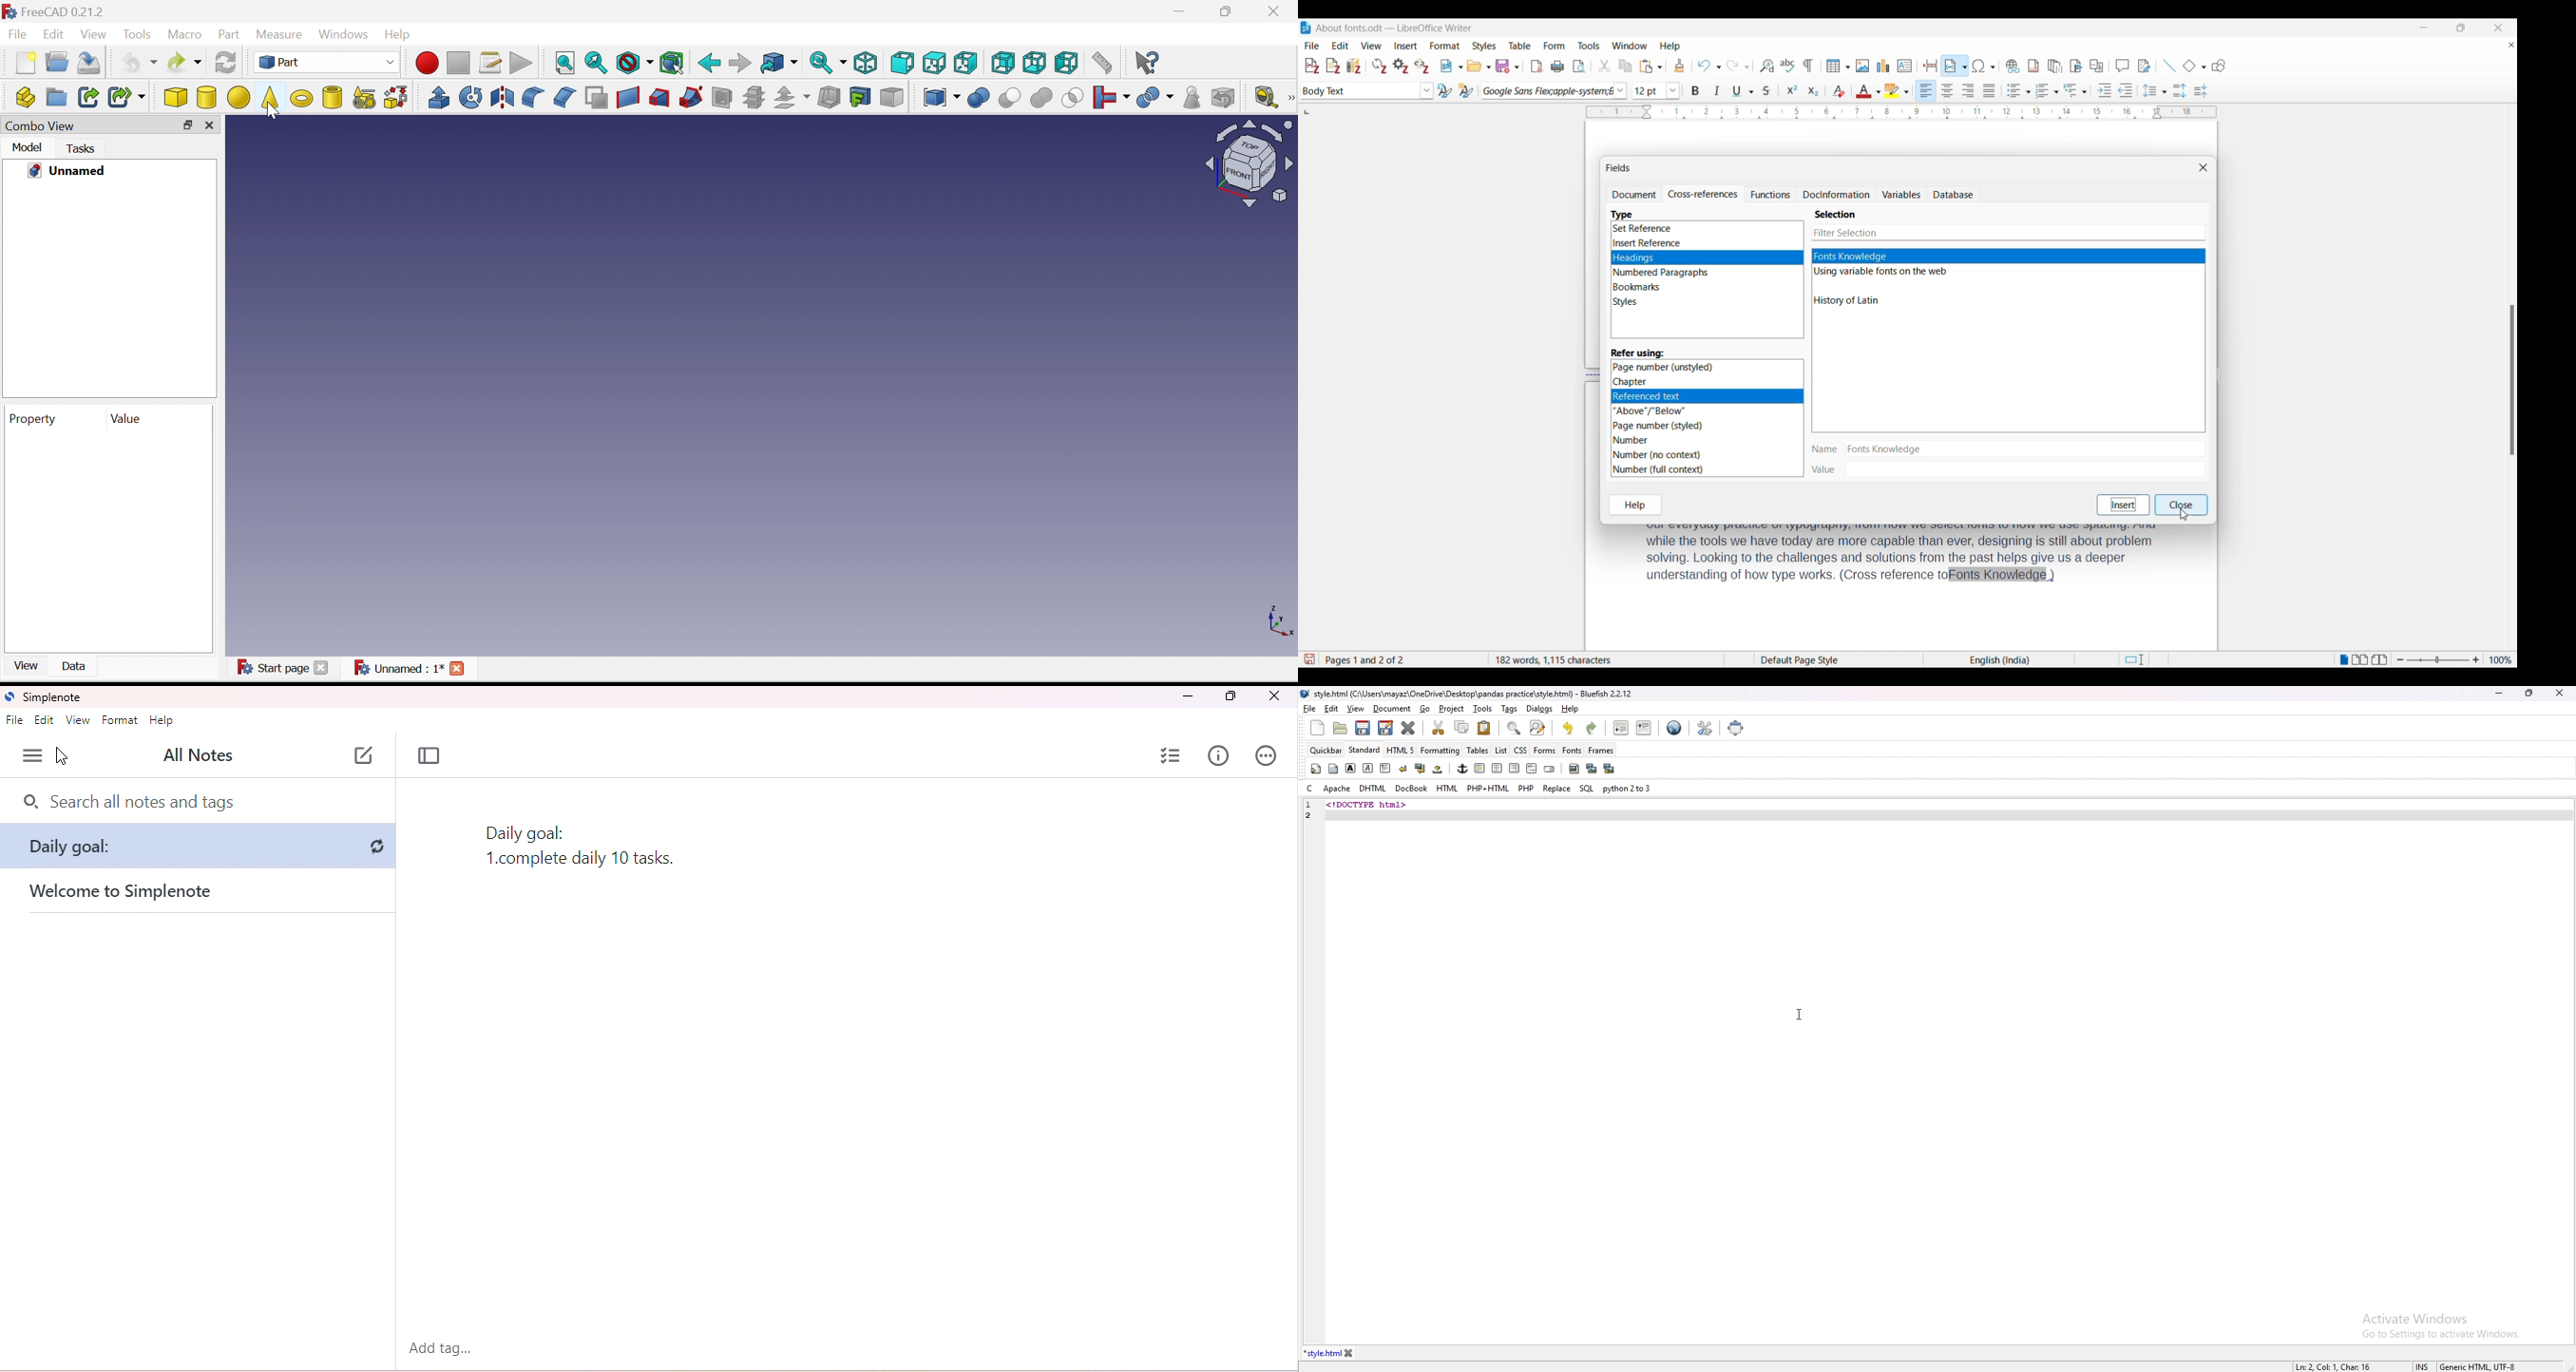 The height and width of the screenshot is (1372, 2576). What do you see at coordinates (2134, 661) in the screenshot?
I see `Standard selection` at bounding box center [2134, 661].